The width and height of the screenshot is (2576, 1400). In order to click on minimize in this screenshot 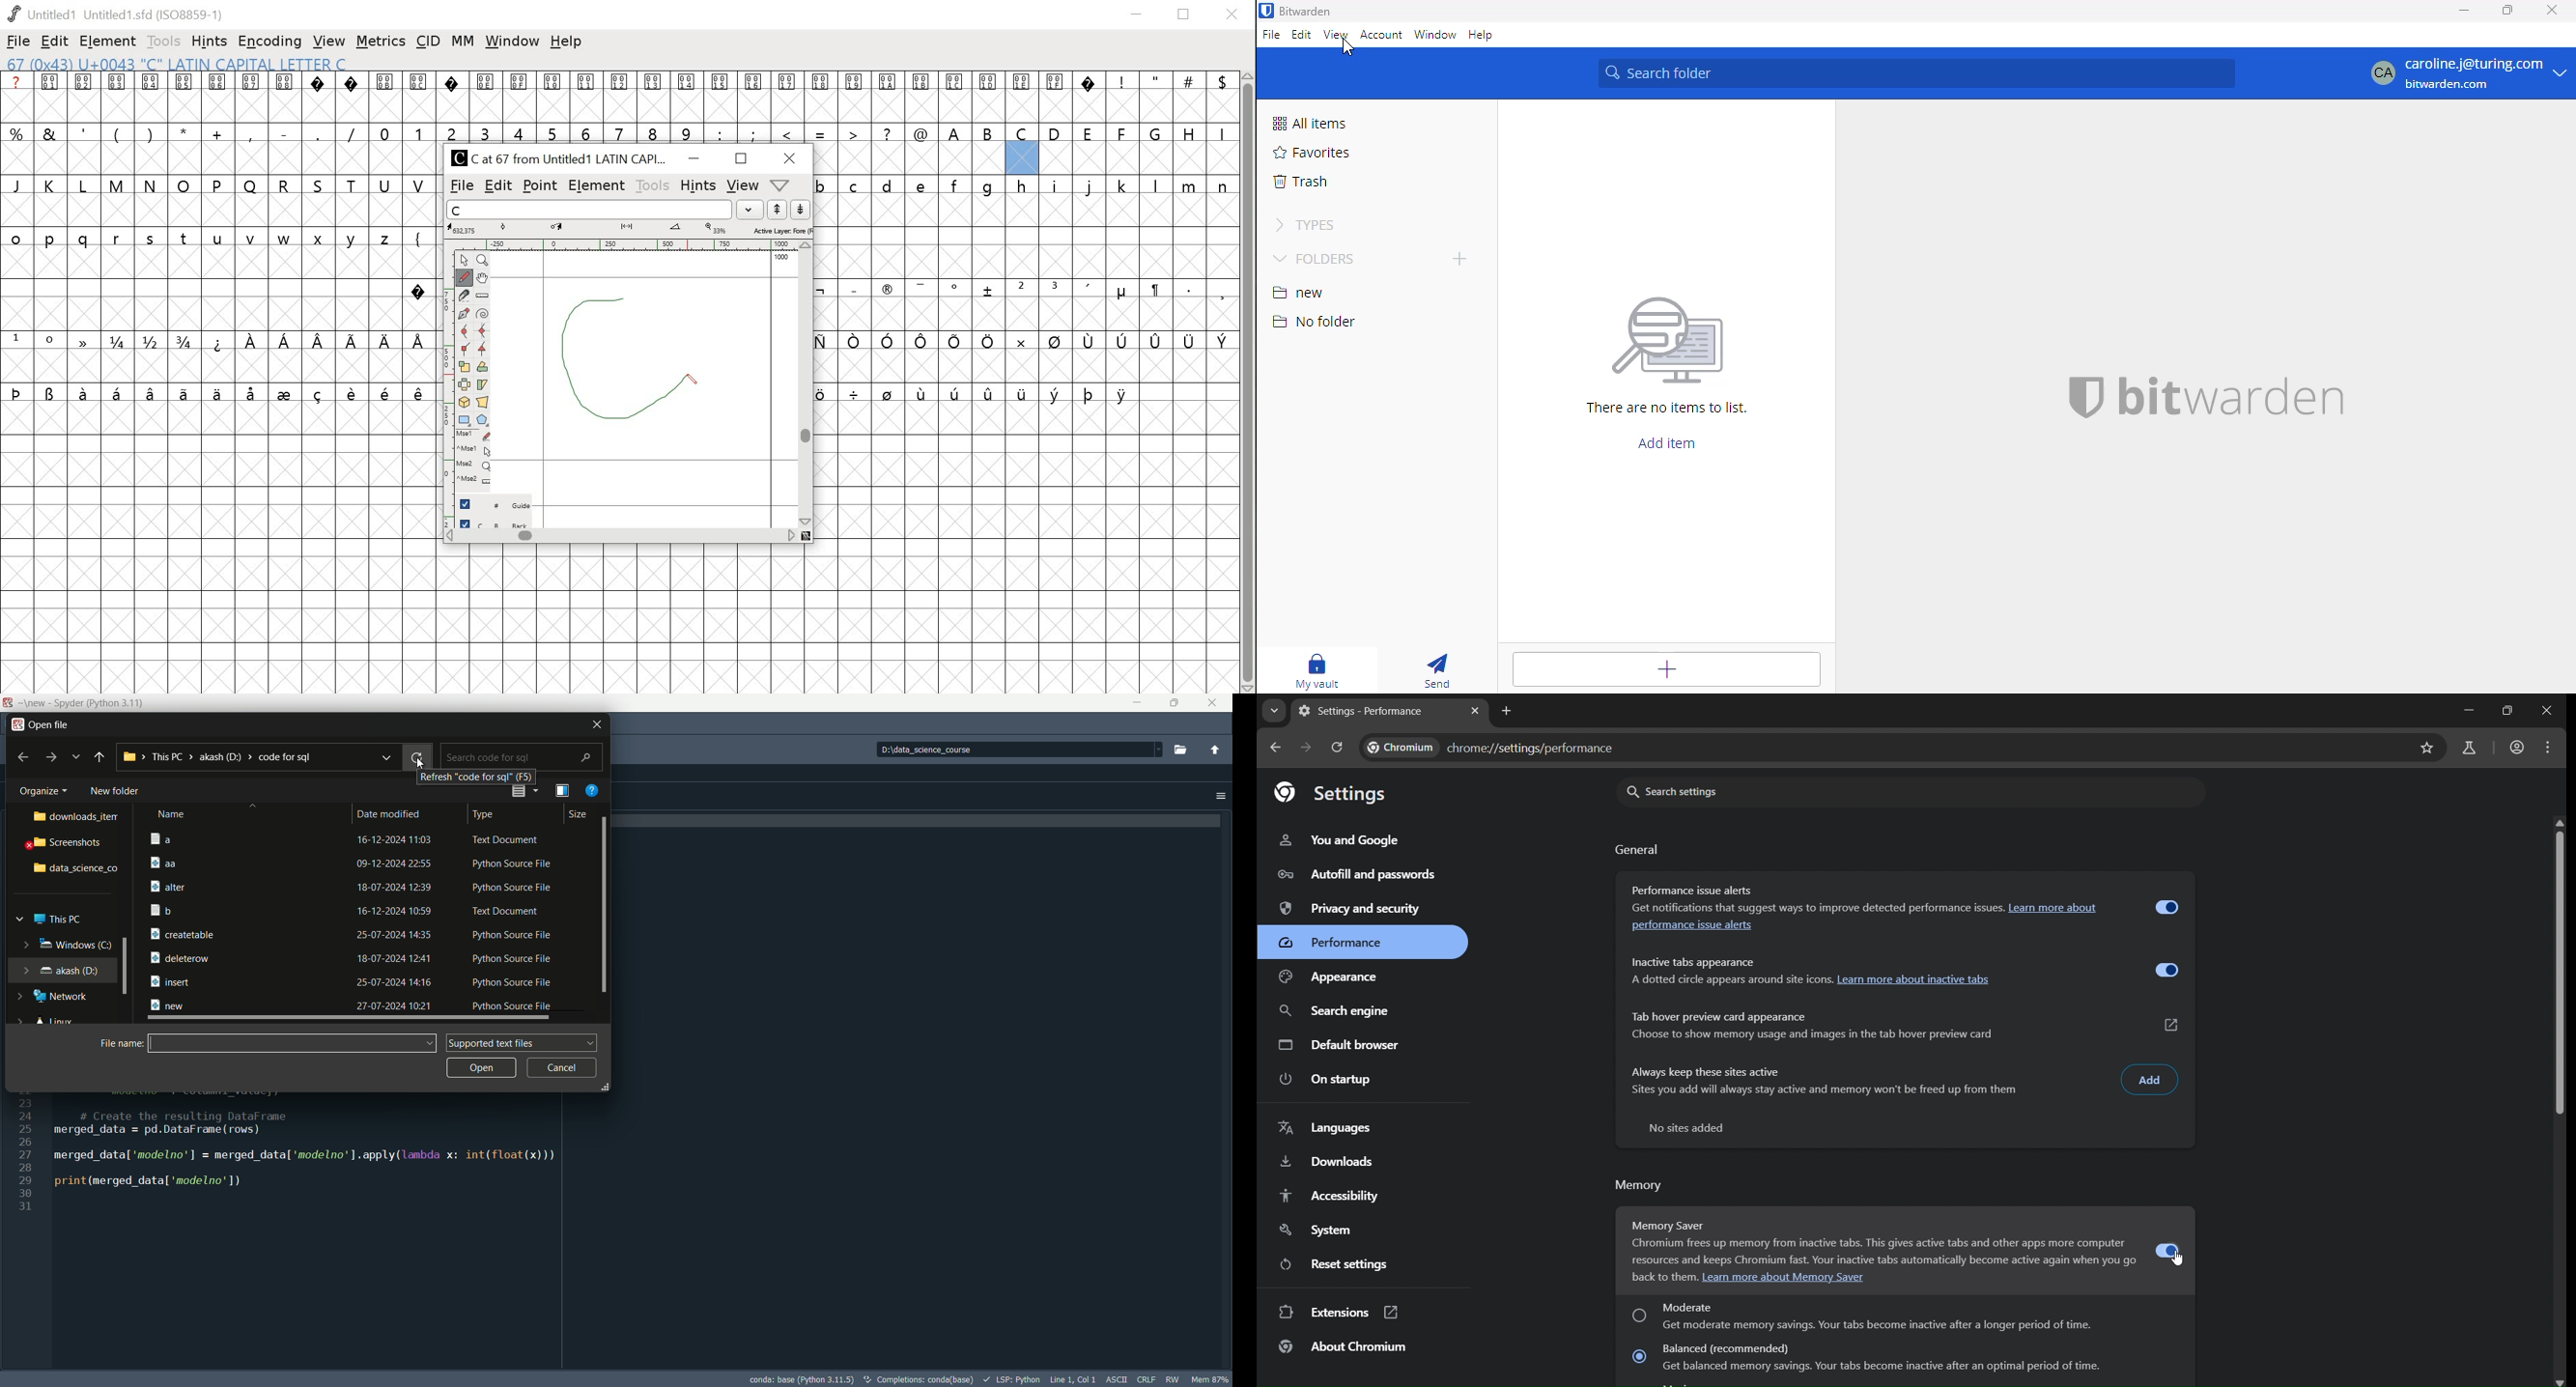, I will do `click(1138, 703)`.